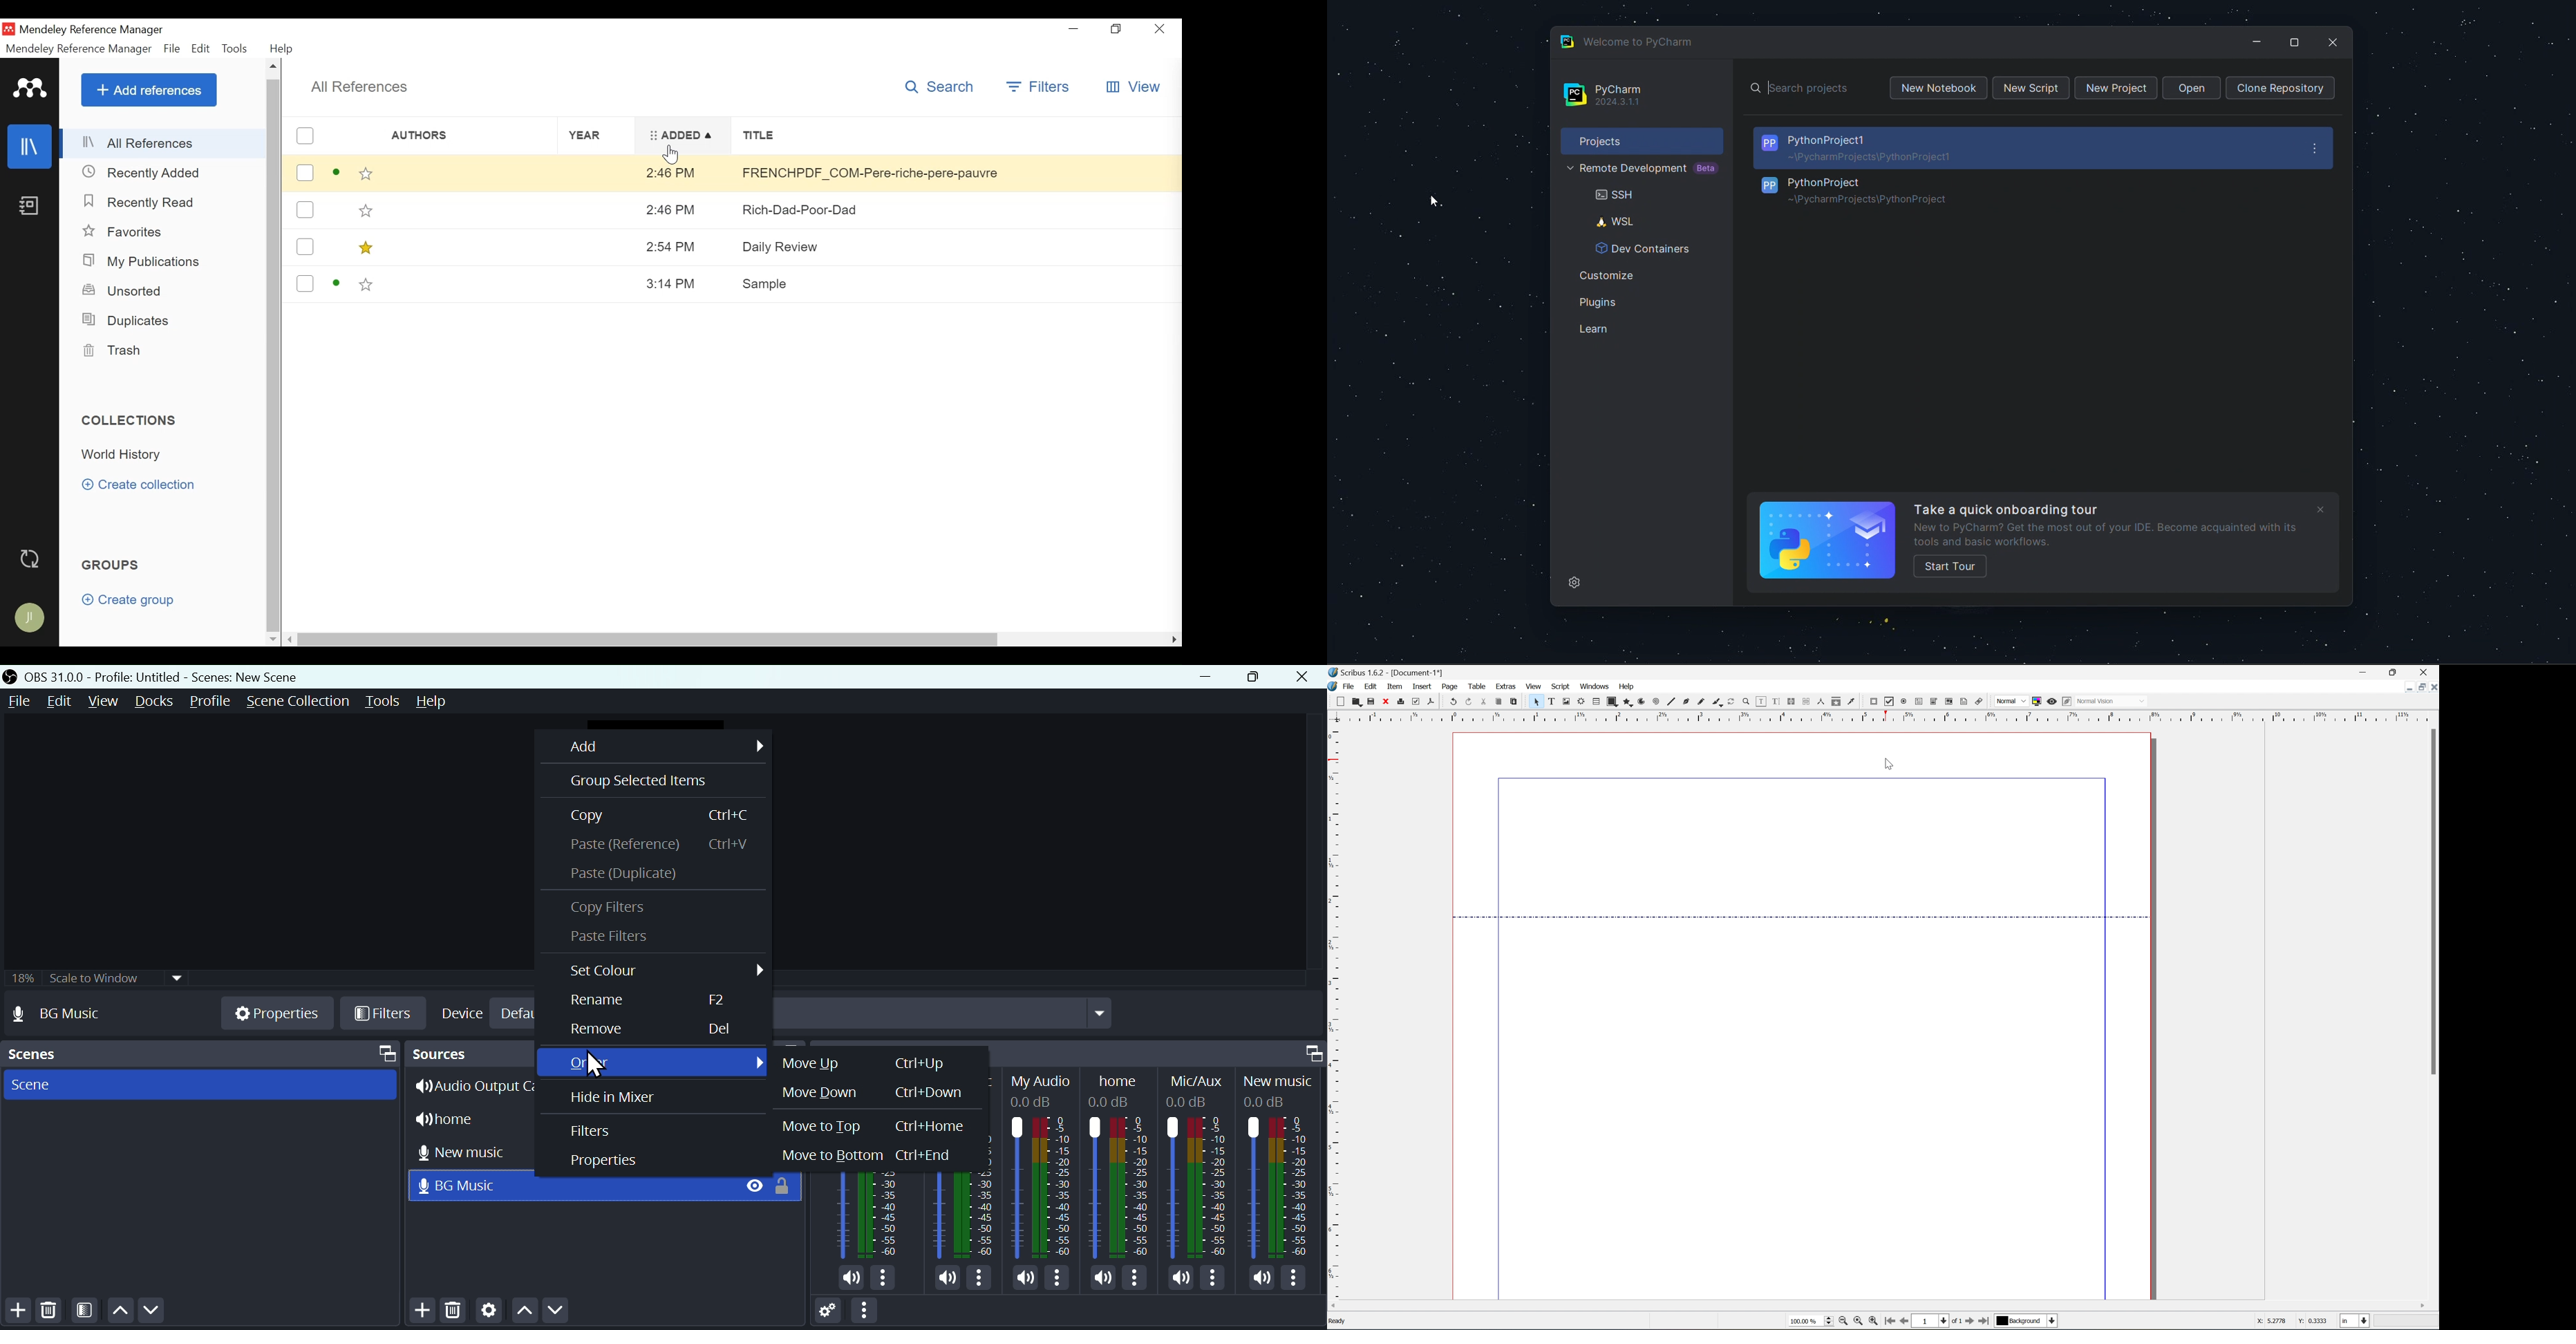 The width and height of the screenshot is (2576, 1344). I want to click on BG Music, so click(961, 1214).